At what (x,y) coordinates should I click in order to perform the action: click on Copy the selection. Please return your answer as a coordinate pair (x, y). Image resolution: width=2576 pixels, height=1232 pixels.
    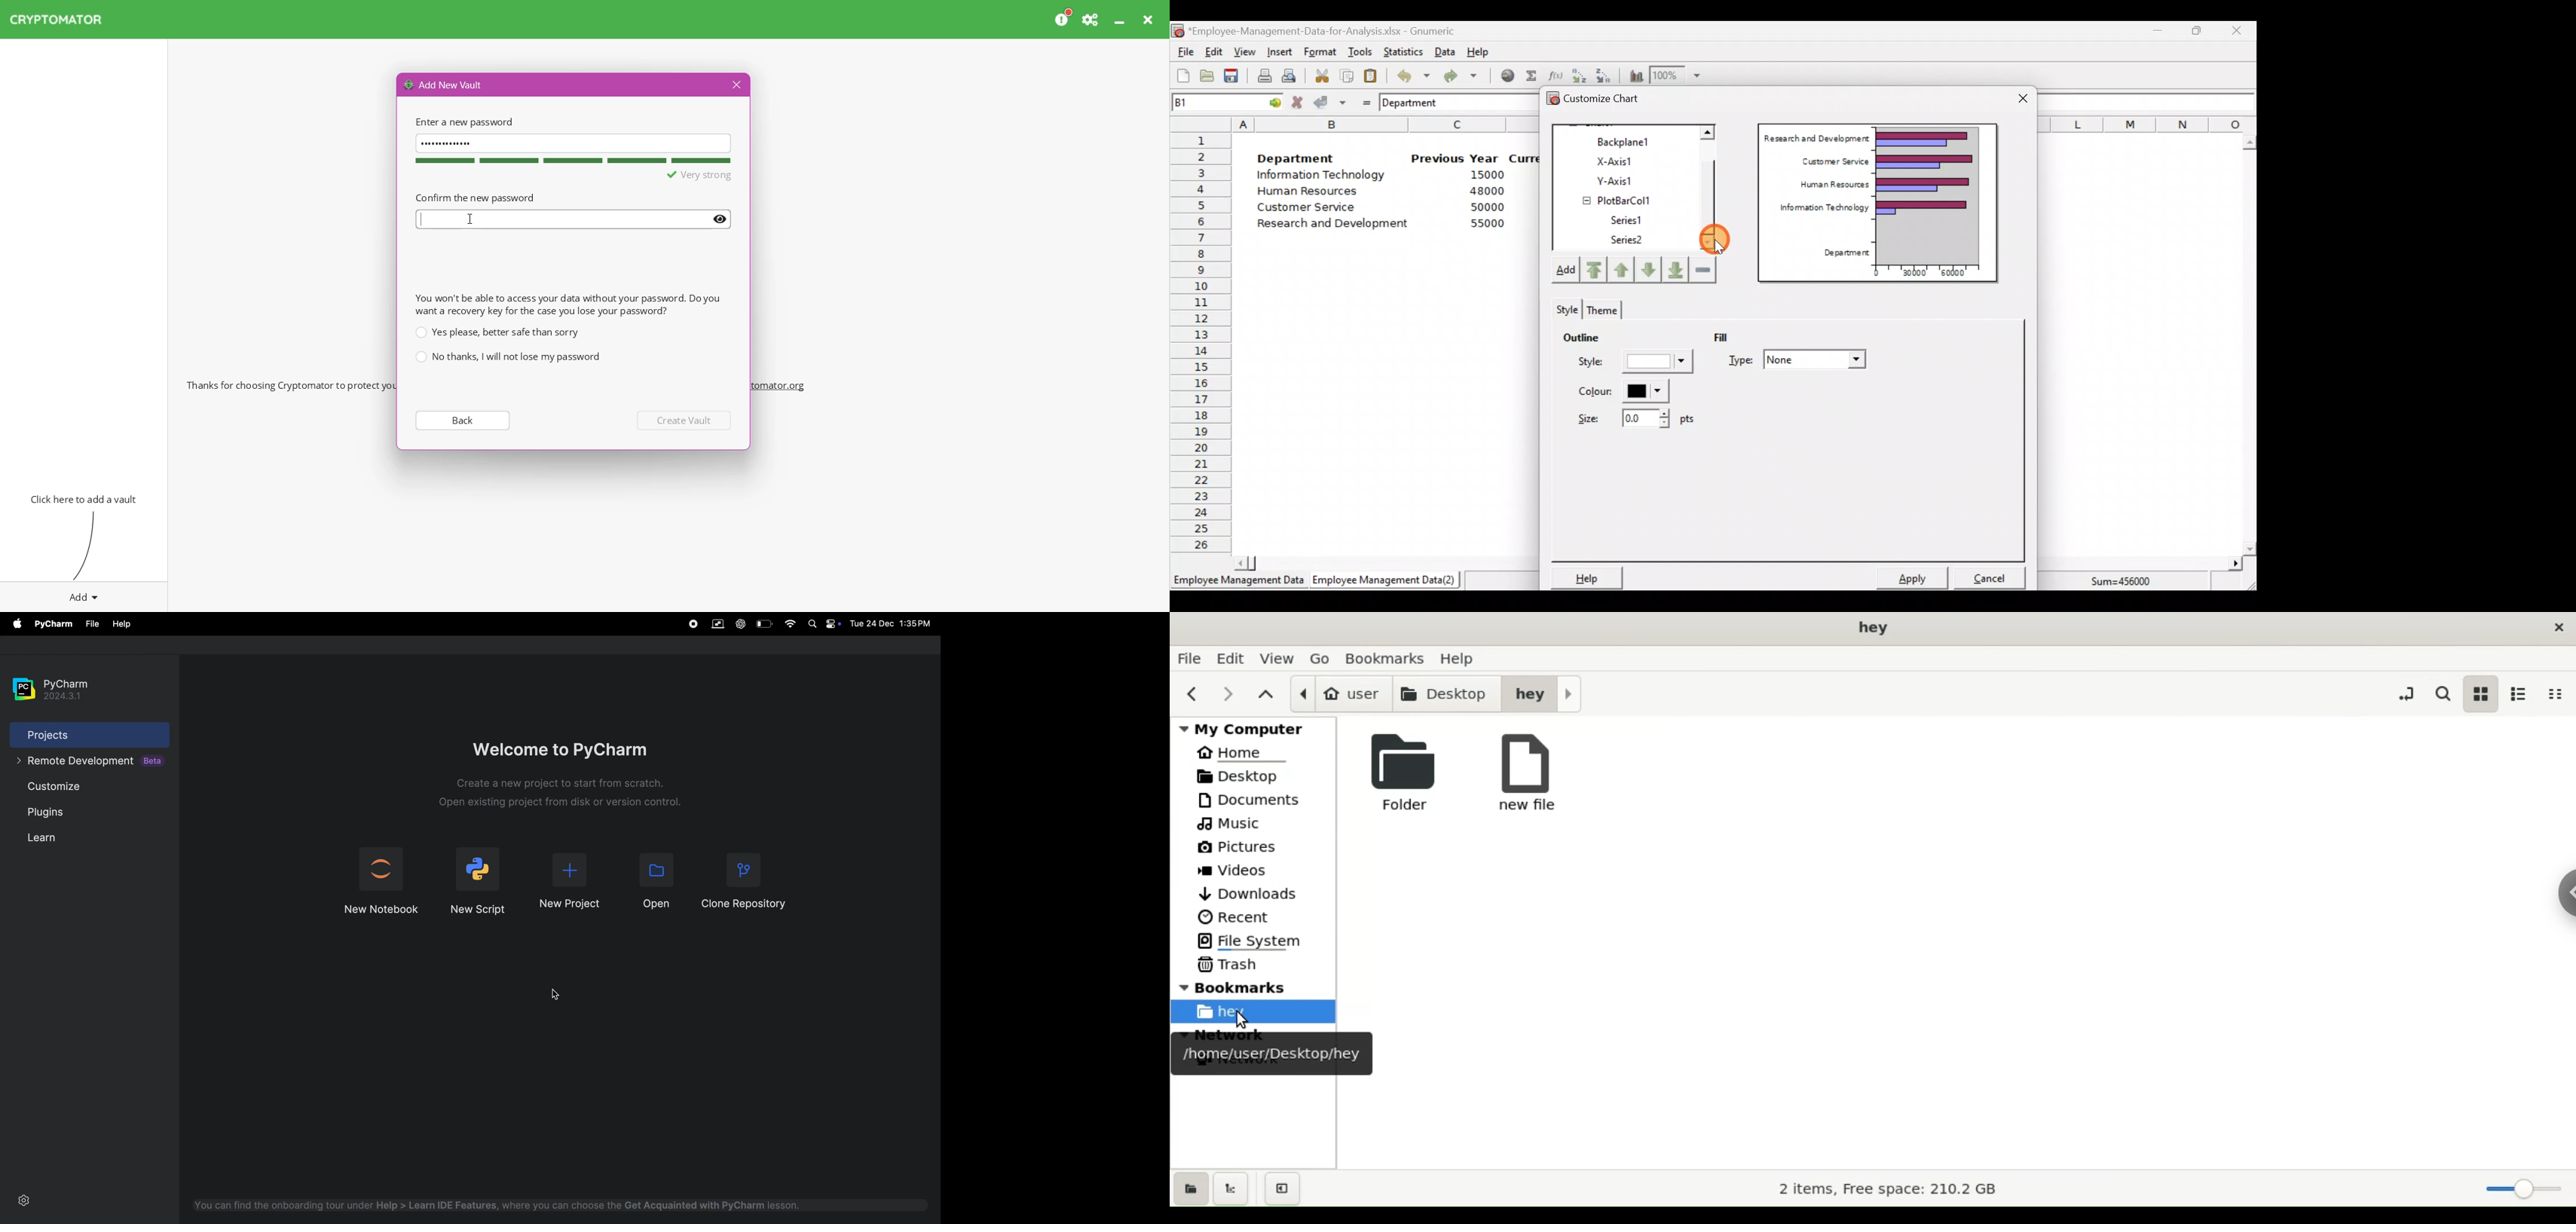
    Looking at the image, I should click on (1346, 74).